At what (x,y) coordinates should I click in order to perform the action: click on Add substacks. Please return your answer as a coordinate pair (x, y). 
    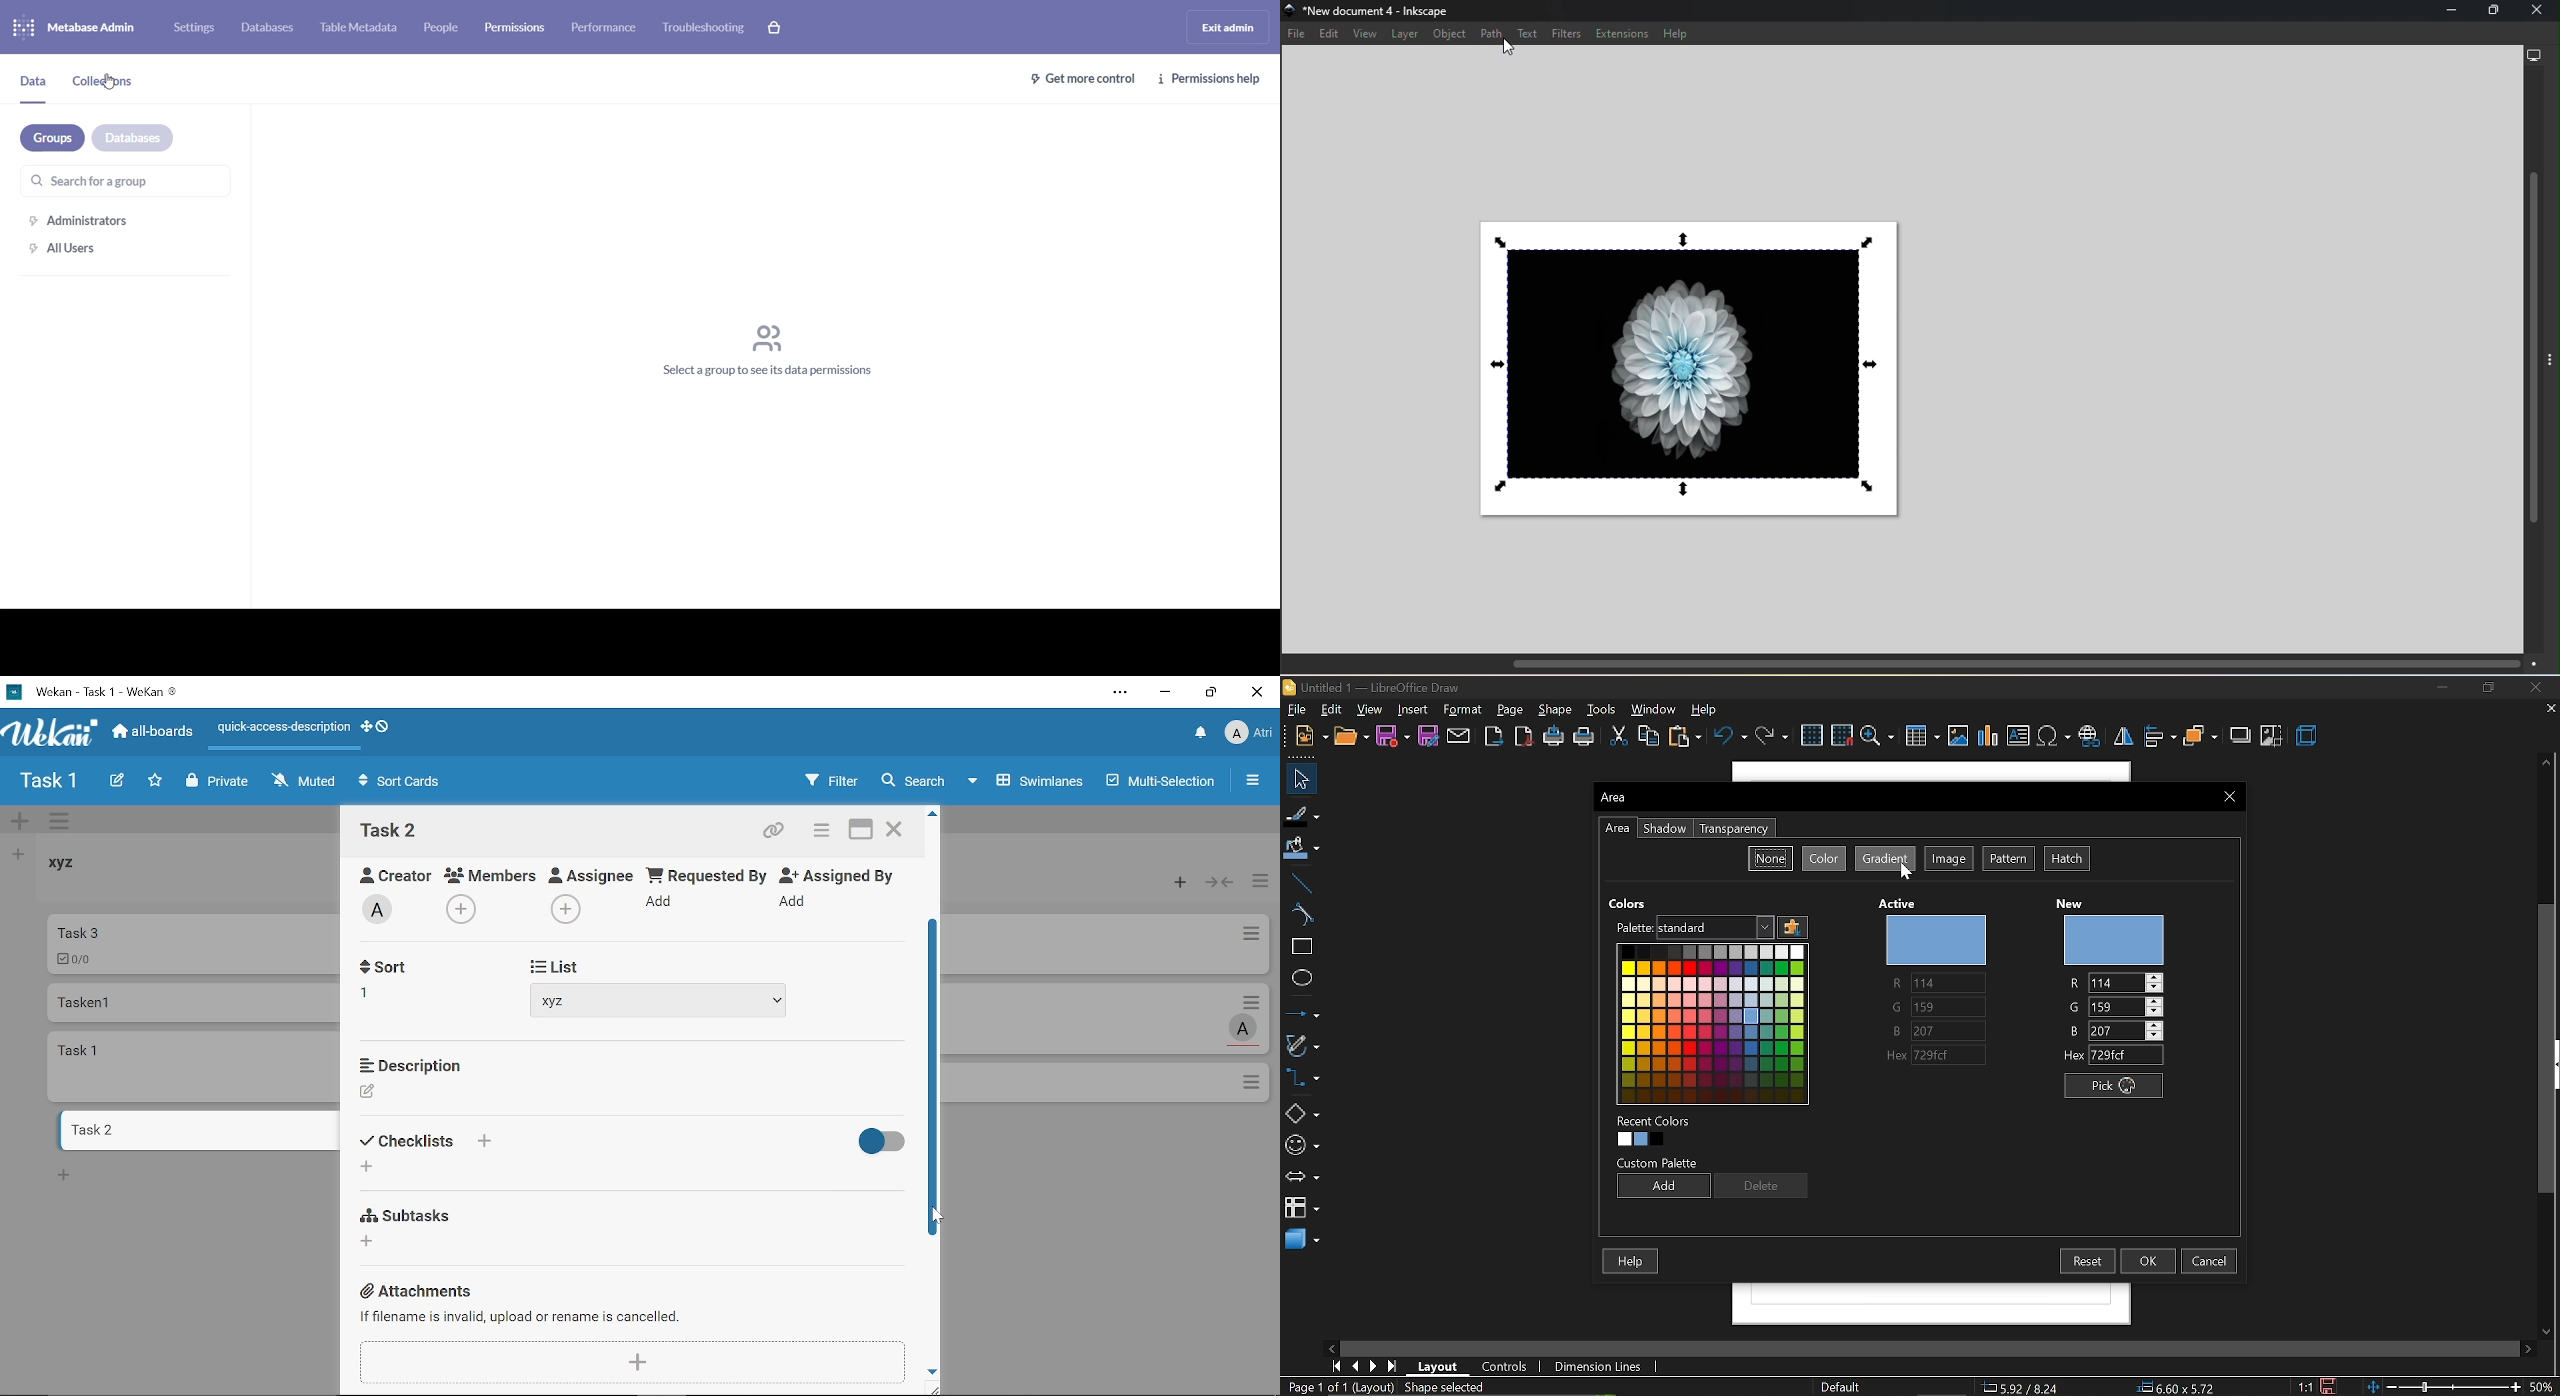
    Looking at the image, I should click on (369, 1241).